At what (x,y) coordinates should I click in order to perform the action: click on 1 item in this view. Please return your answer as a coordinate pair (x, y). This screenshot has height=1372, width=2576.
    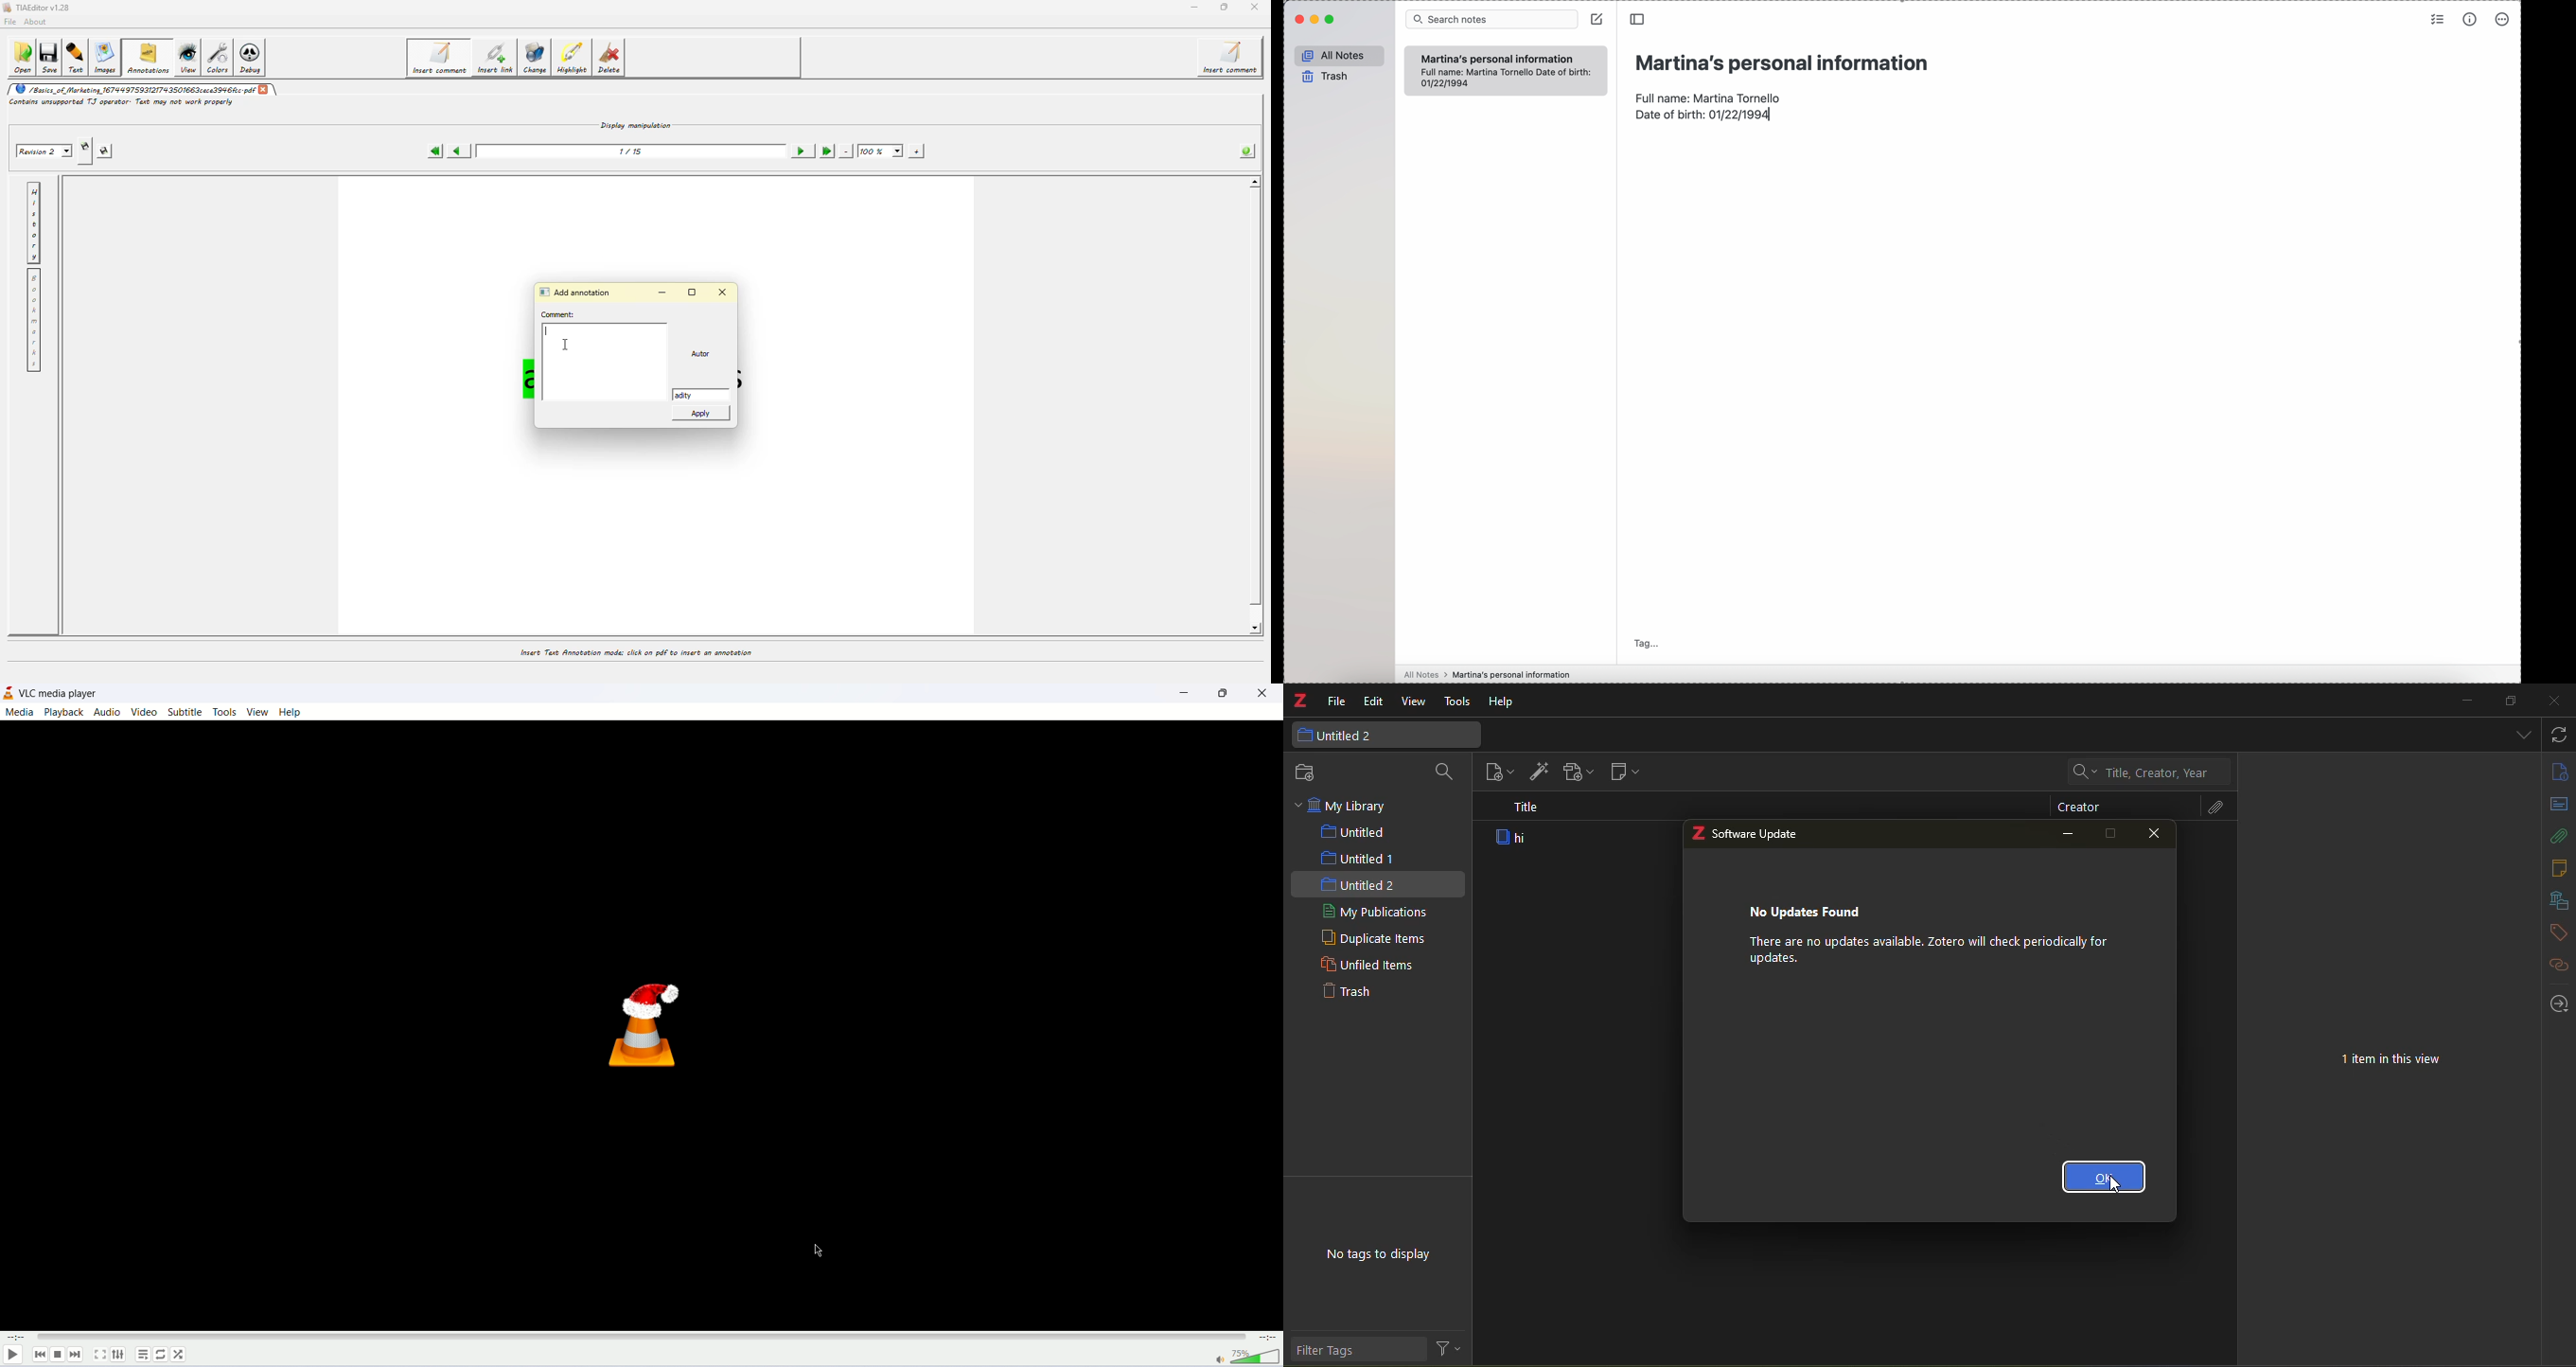
    Looking at the image, I should click on (2391, 1060).